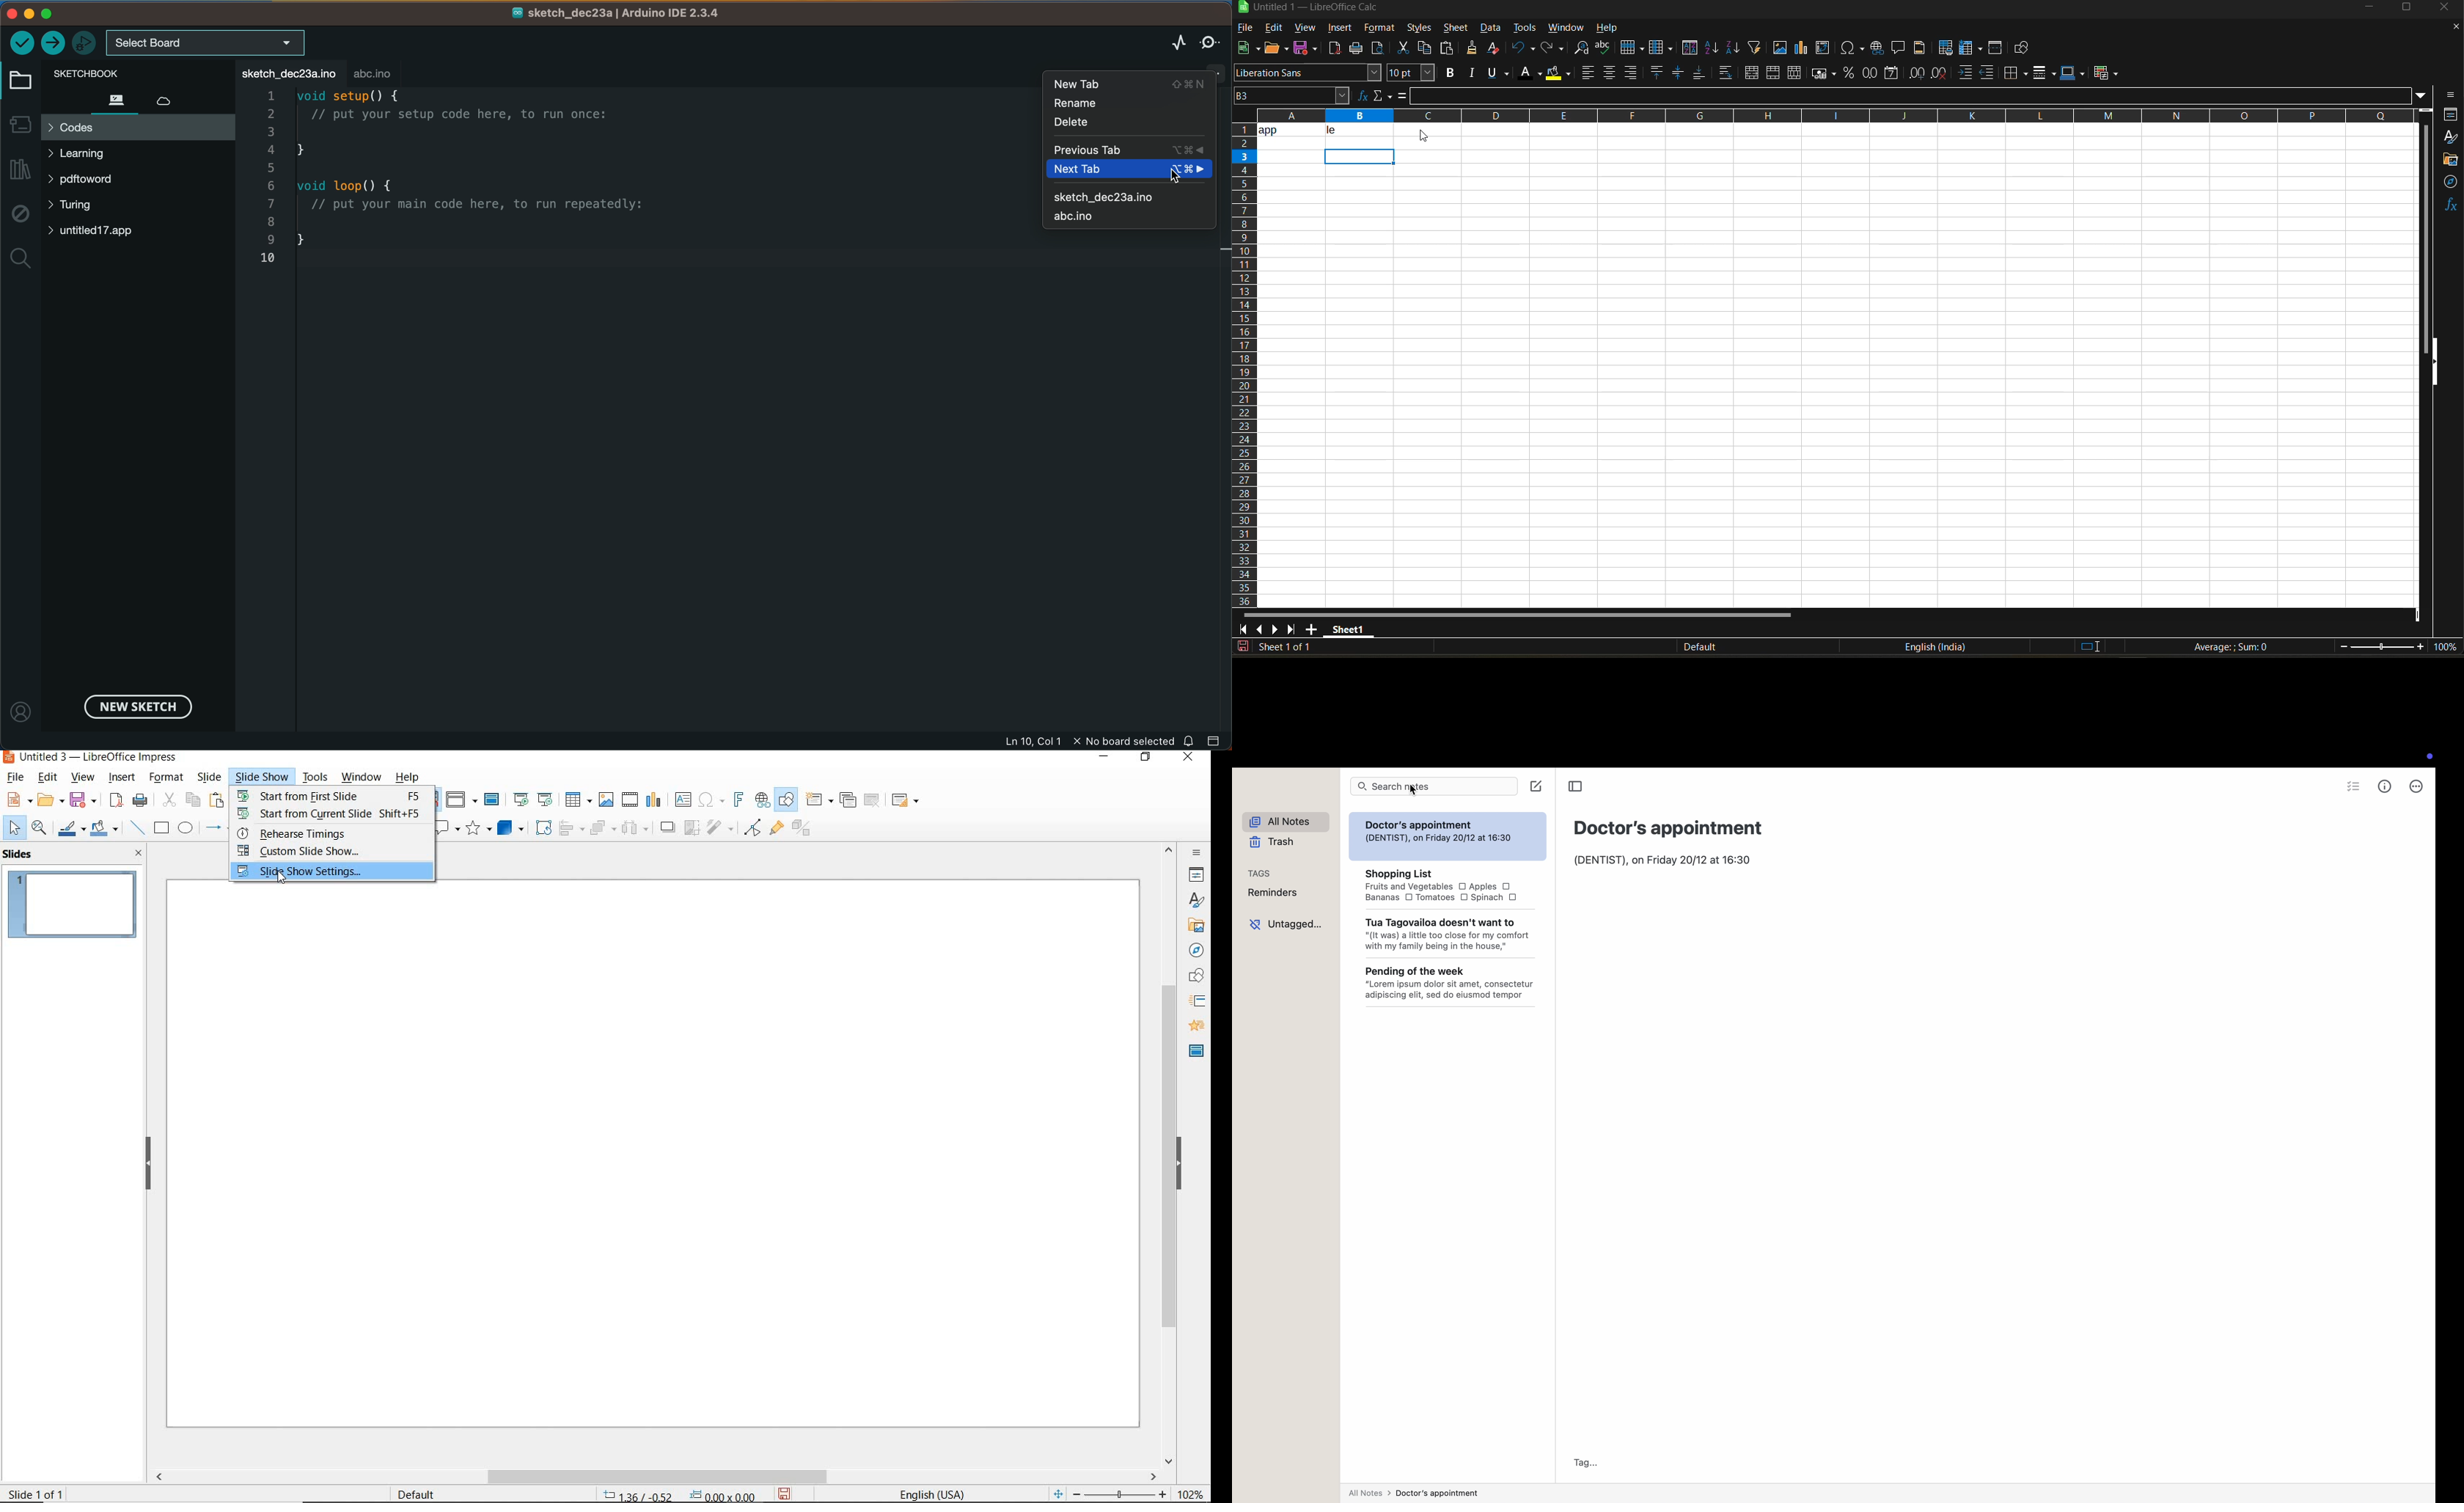 The height and width of the screenshot is (1512, 2464). I want to click on select function, so click(1382, 94).